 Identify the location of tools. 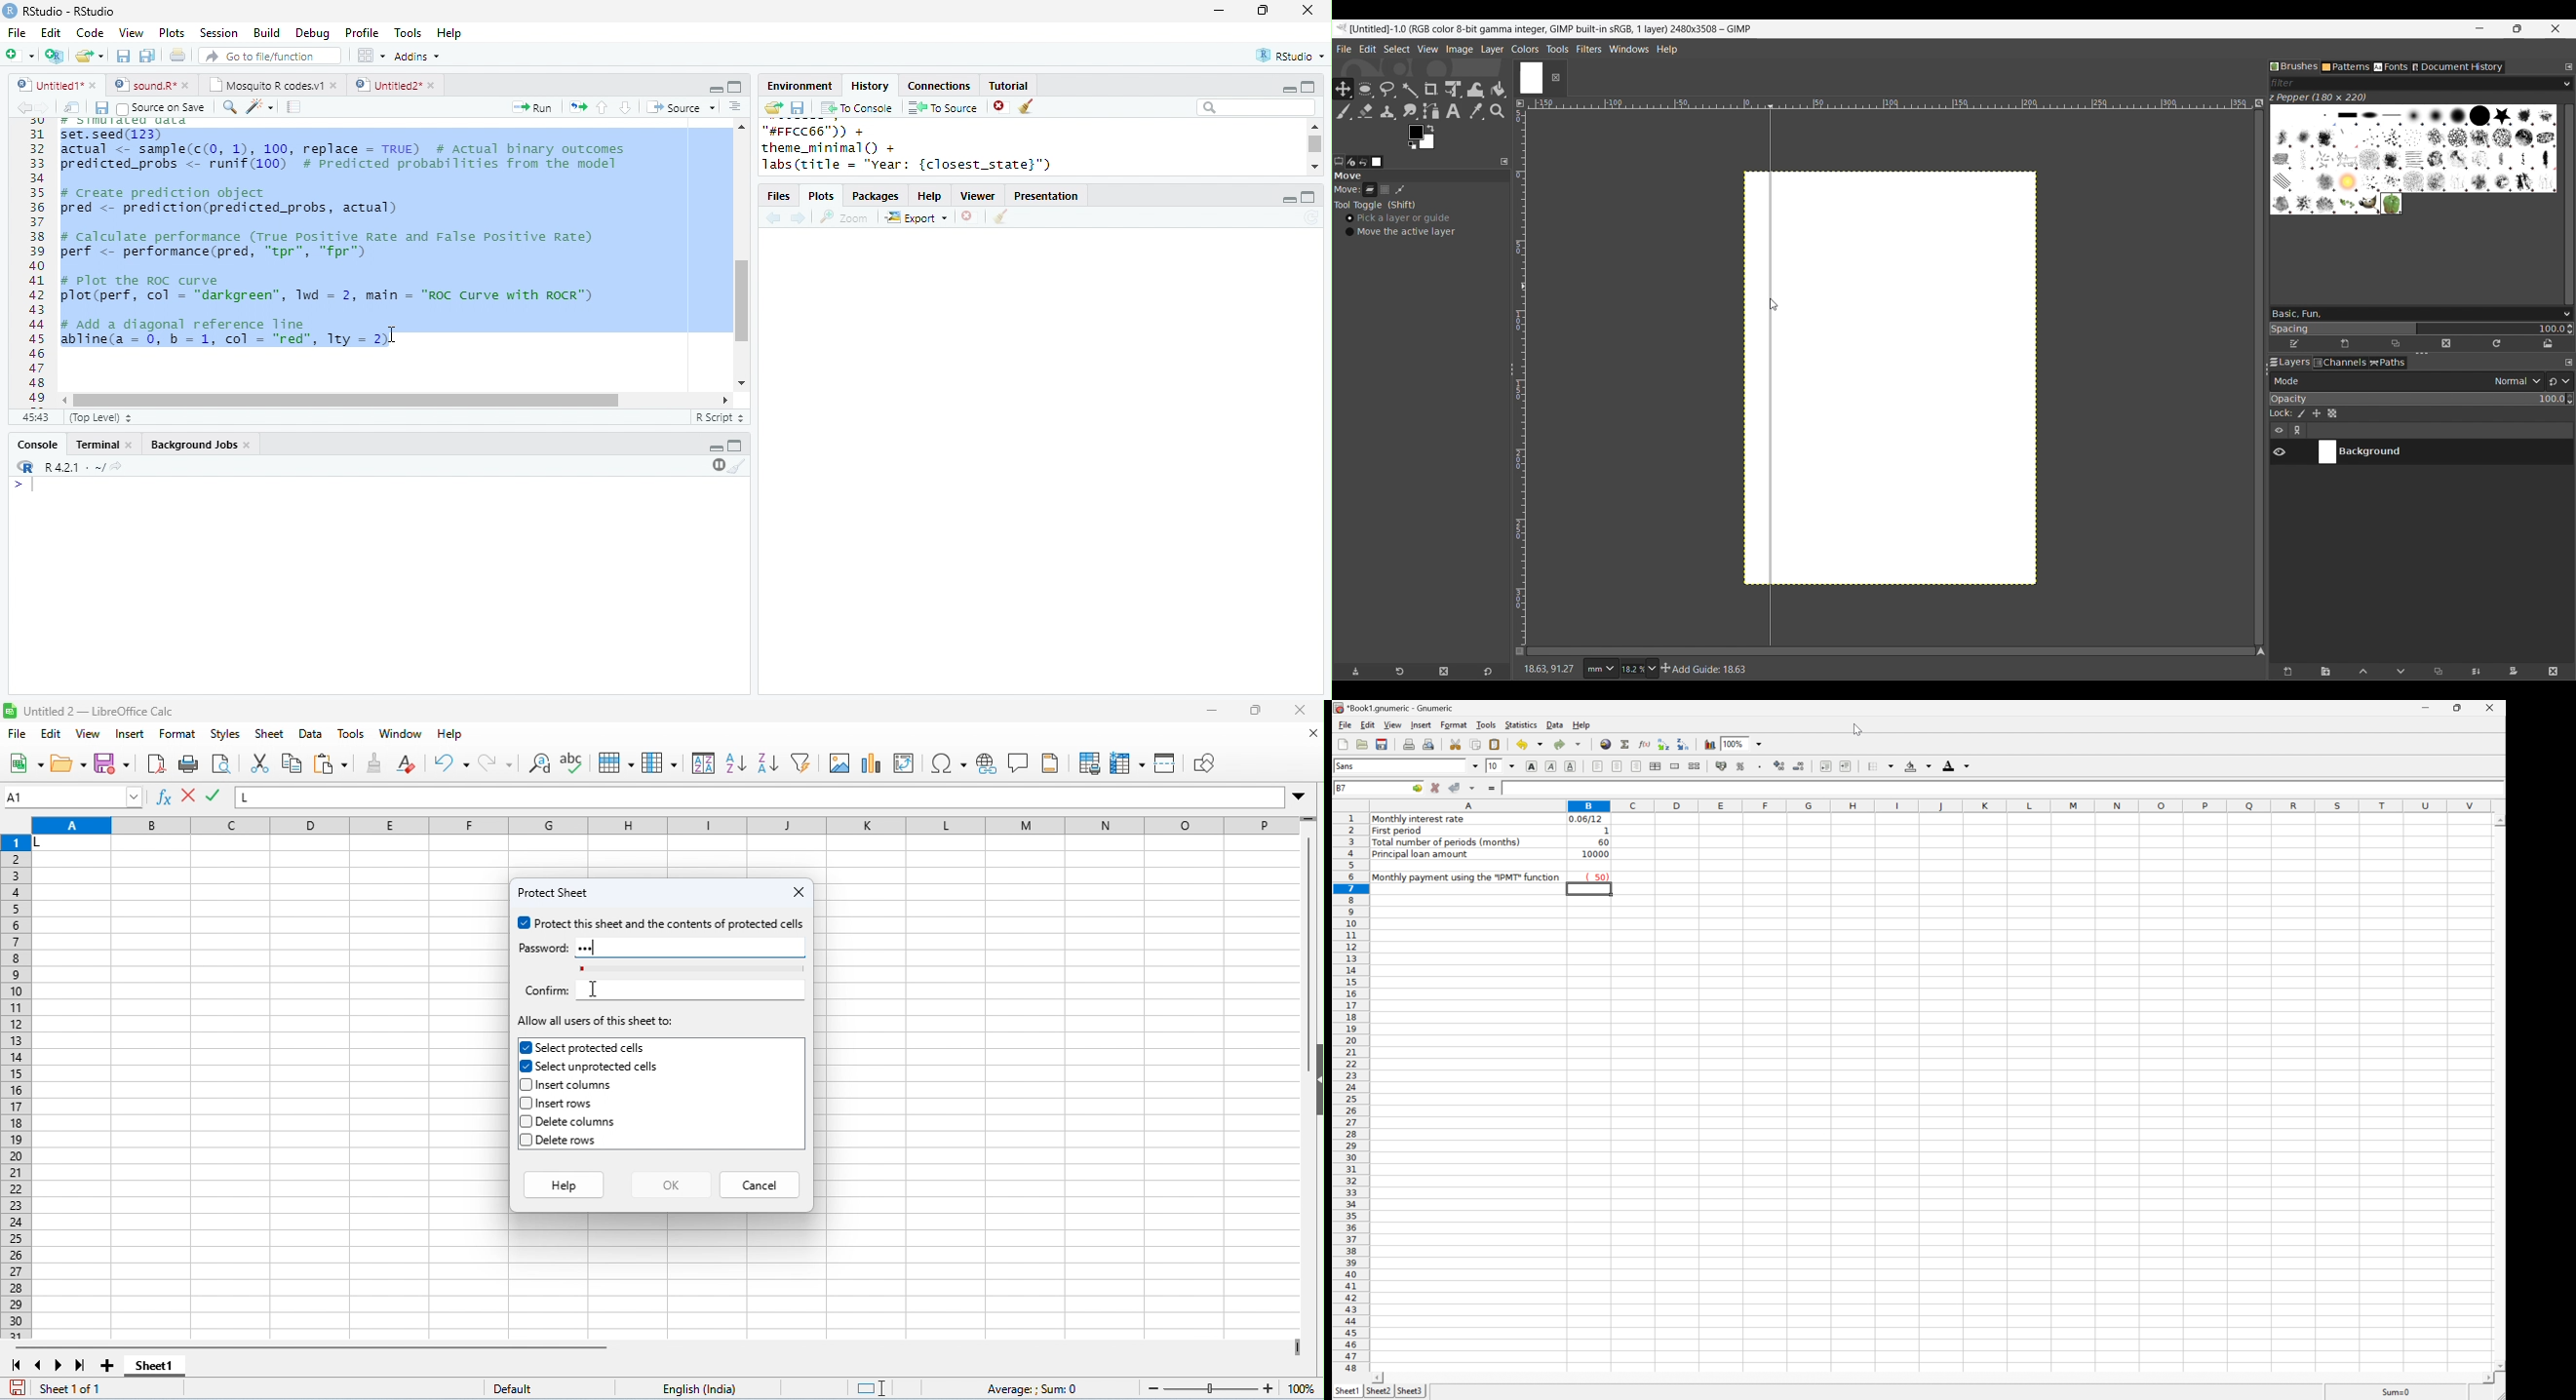
(353, 734).